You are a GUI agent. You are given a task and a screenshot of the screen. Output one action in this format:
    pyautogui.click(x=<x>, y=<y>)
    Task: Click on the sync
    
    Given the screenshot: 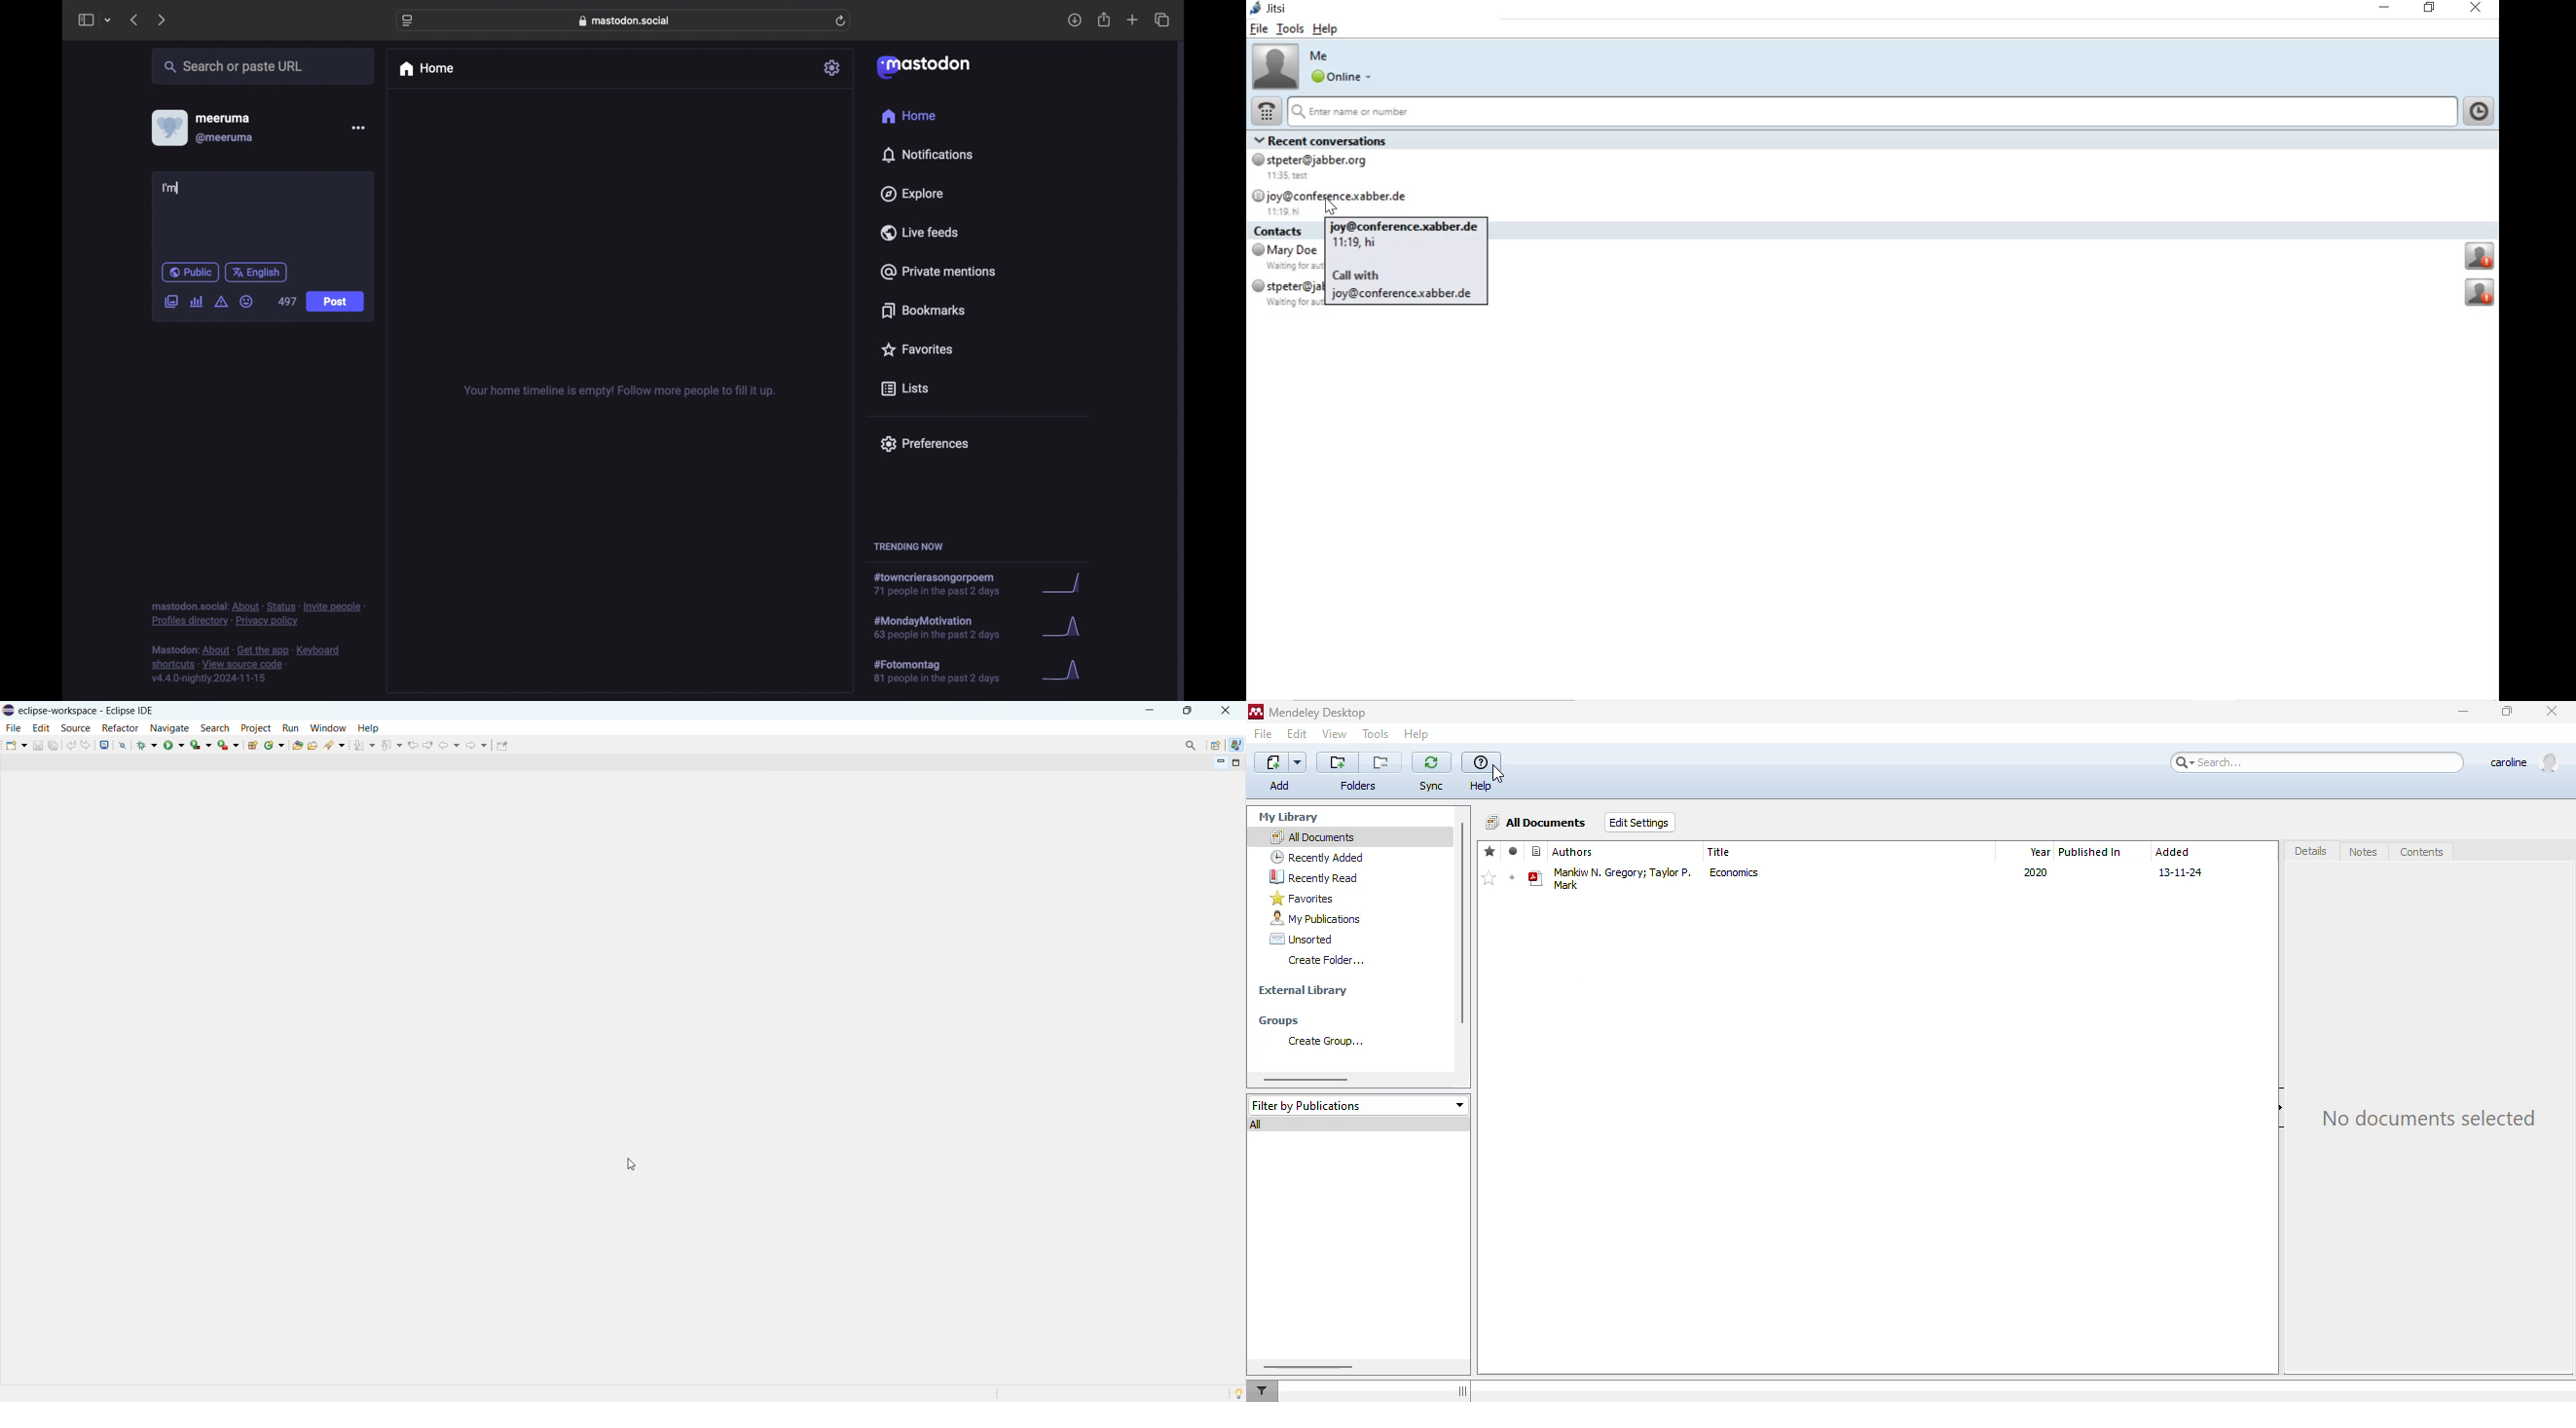 What is the action you would take?
    pyautogui.click(x=1432, y=773)
    